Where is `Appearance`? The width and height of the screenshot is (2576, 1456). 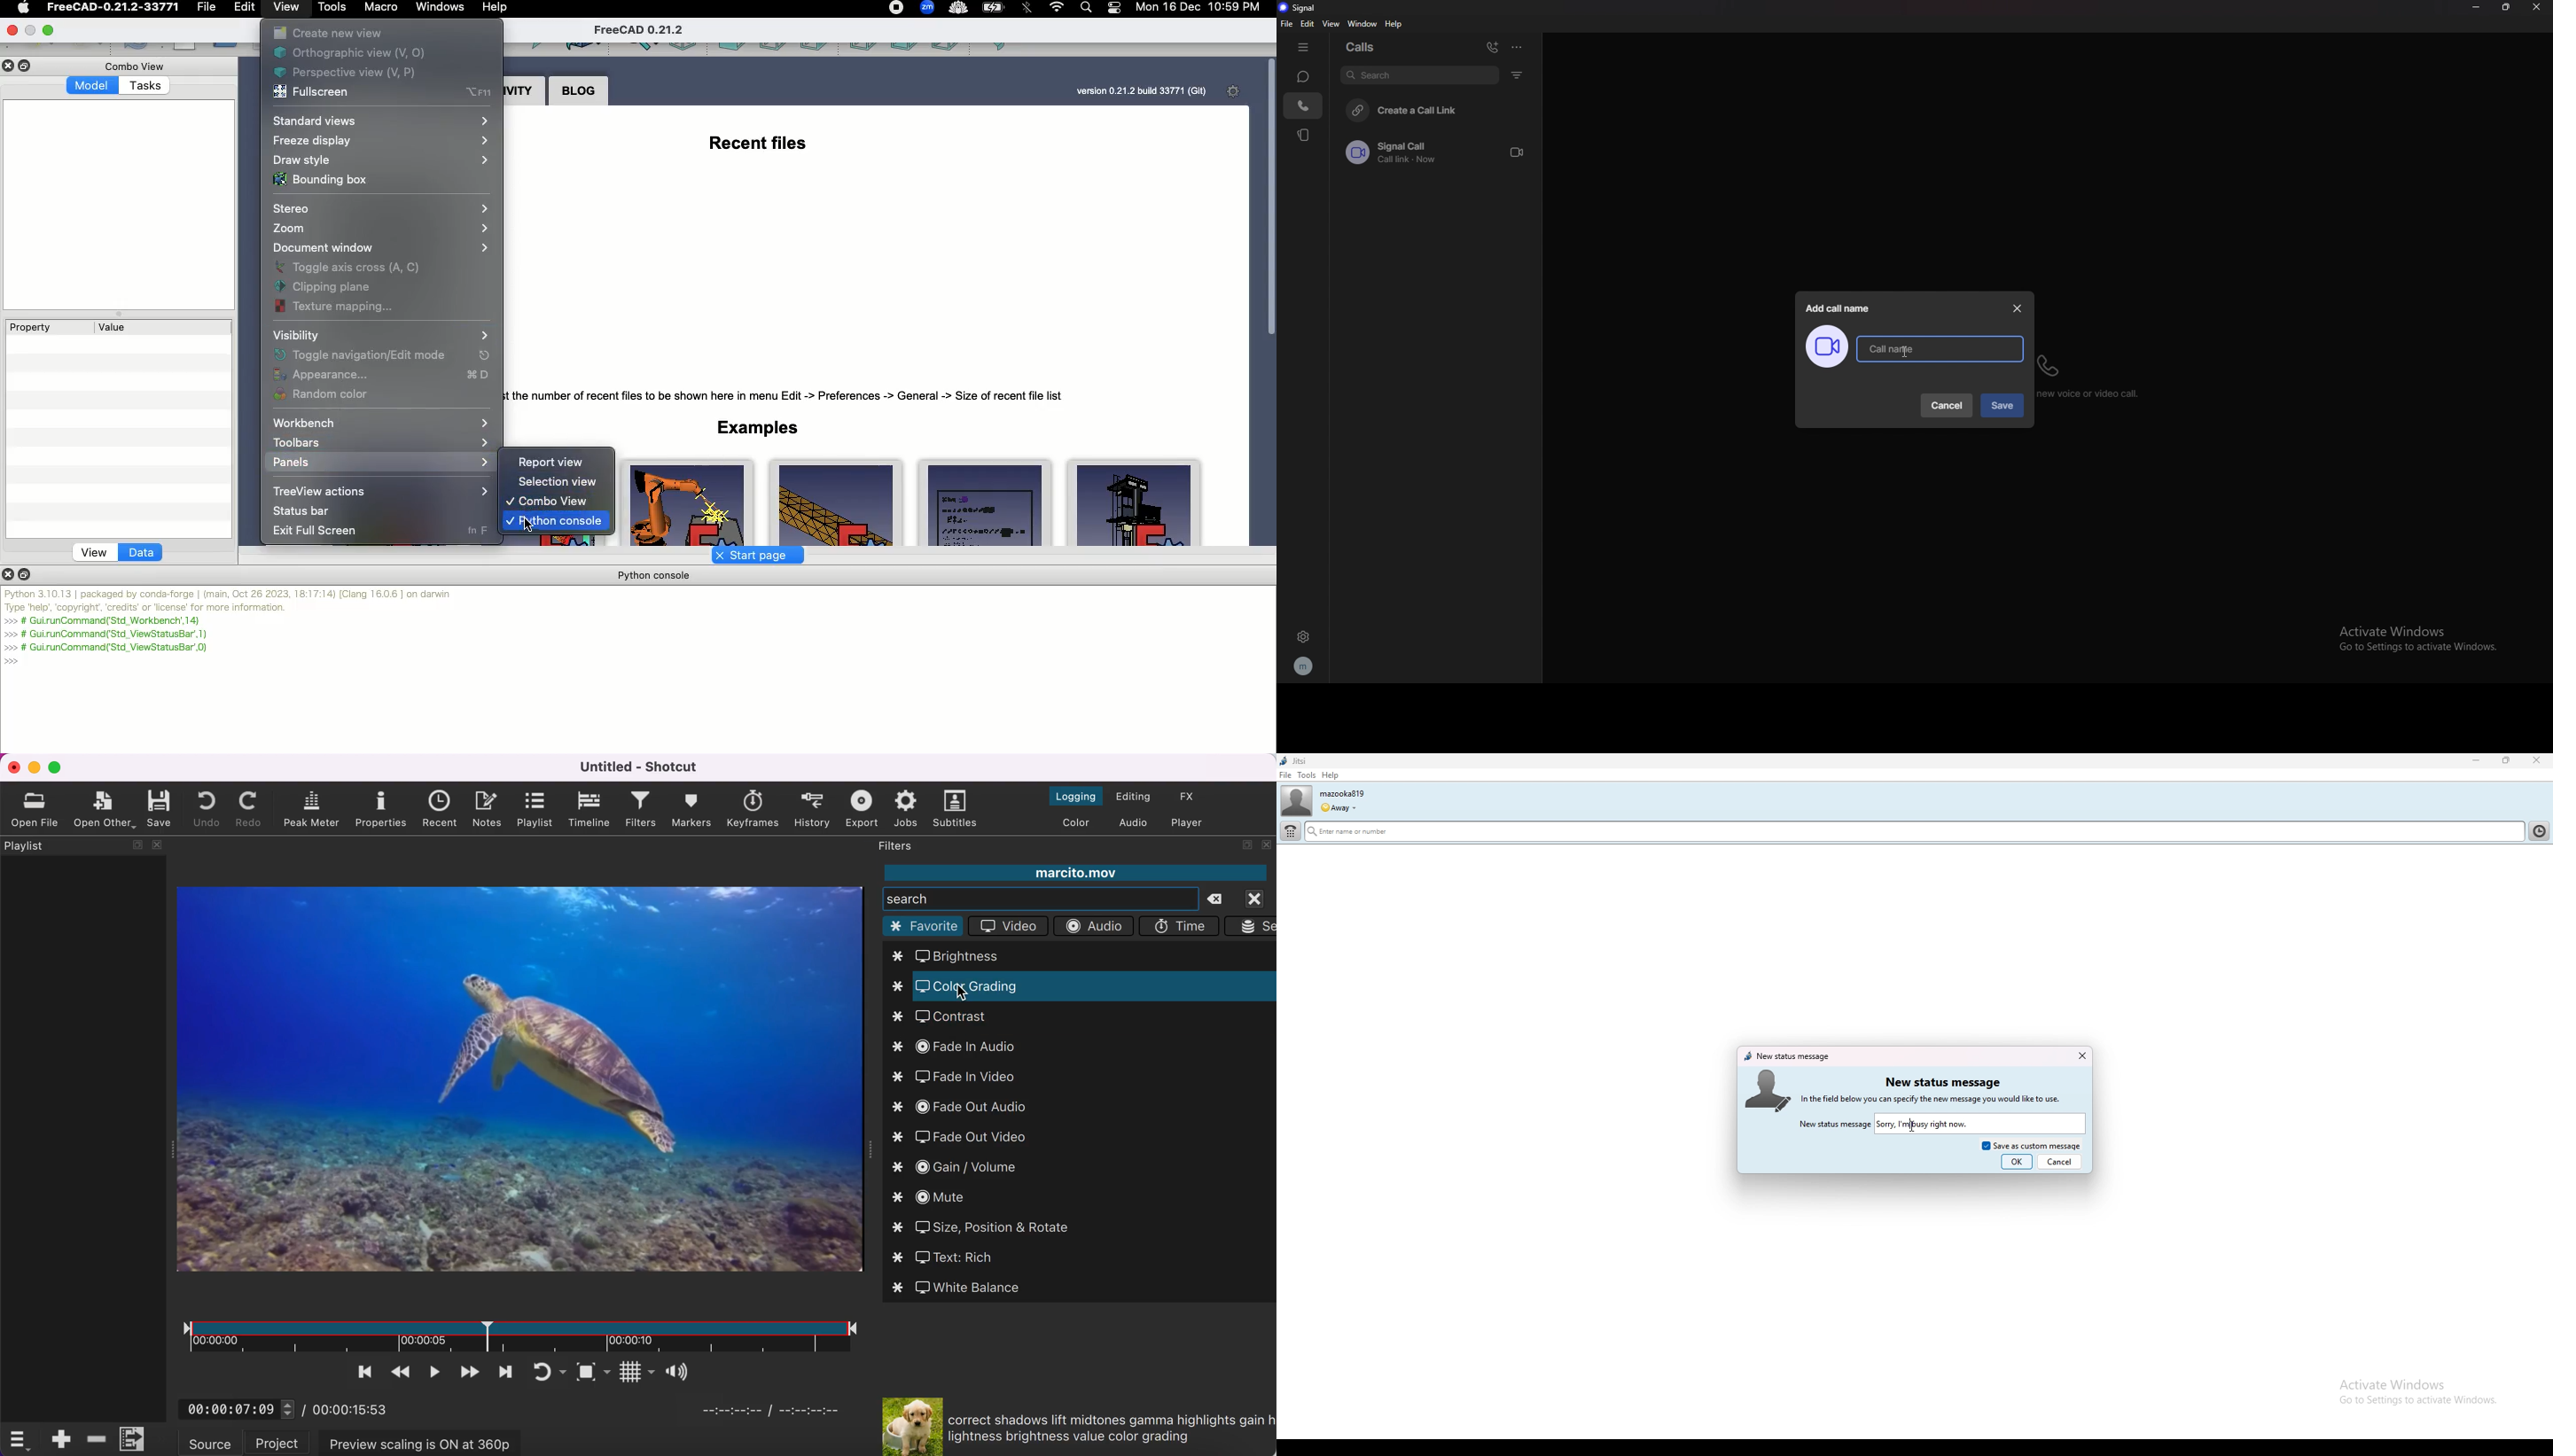 Appearance is located at coordinates (379, 376).